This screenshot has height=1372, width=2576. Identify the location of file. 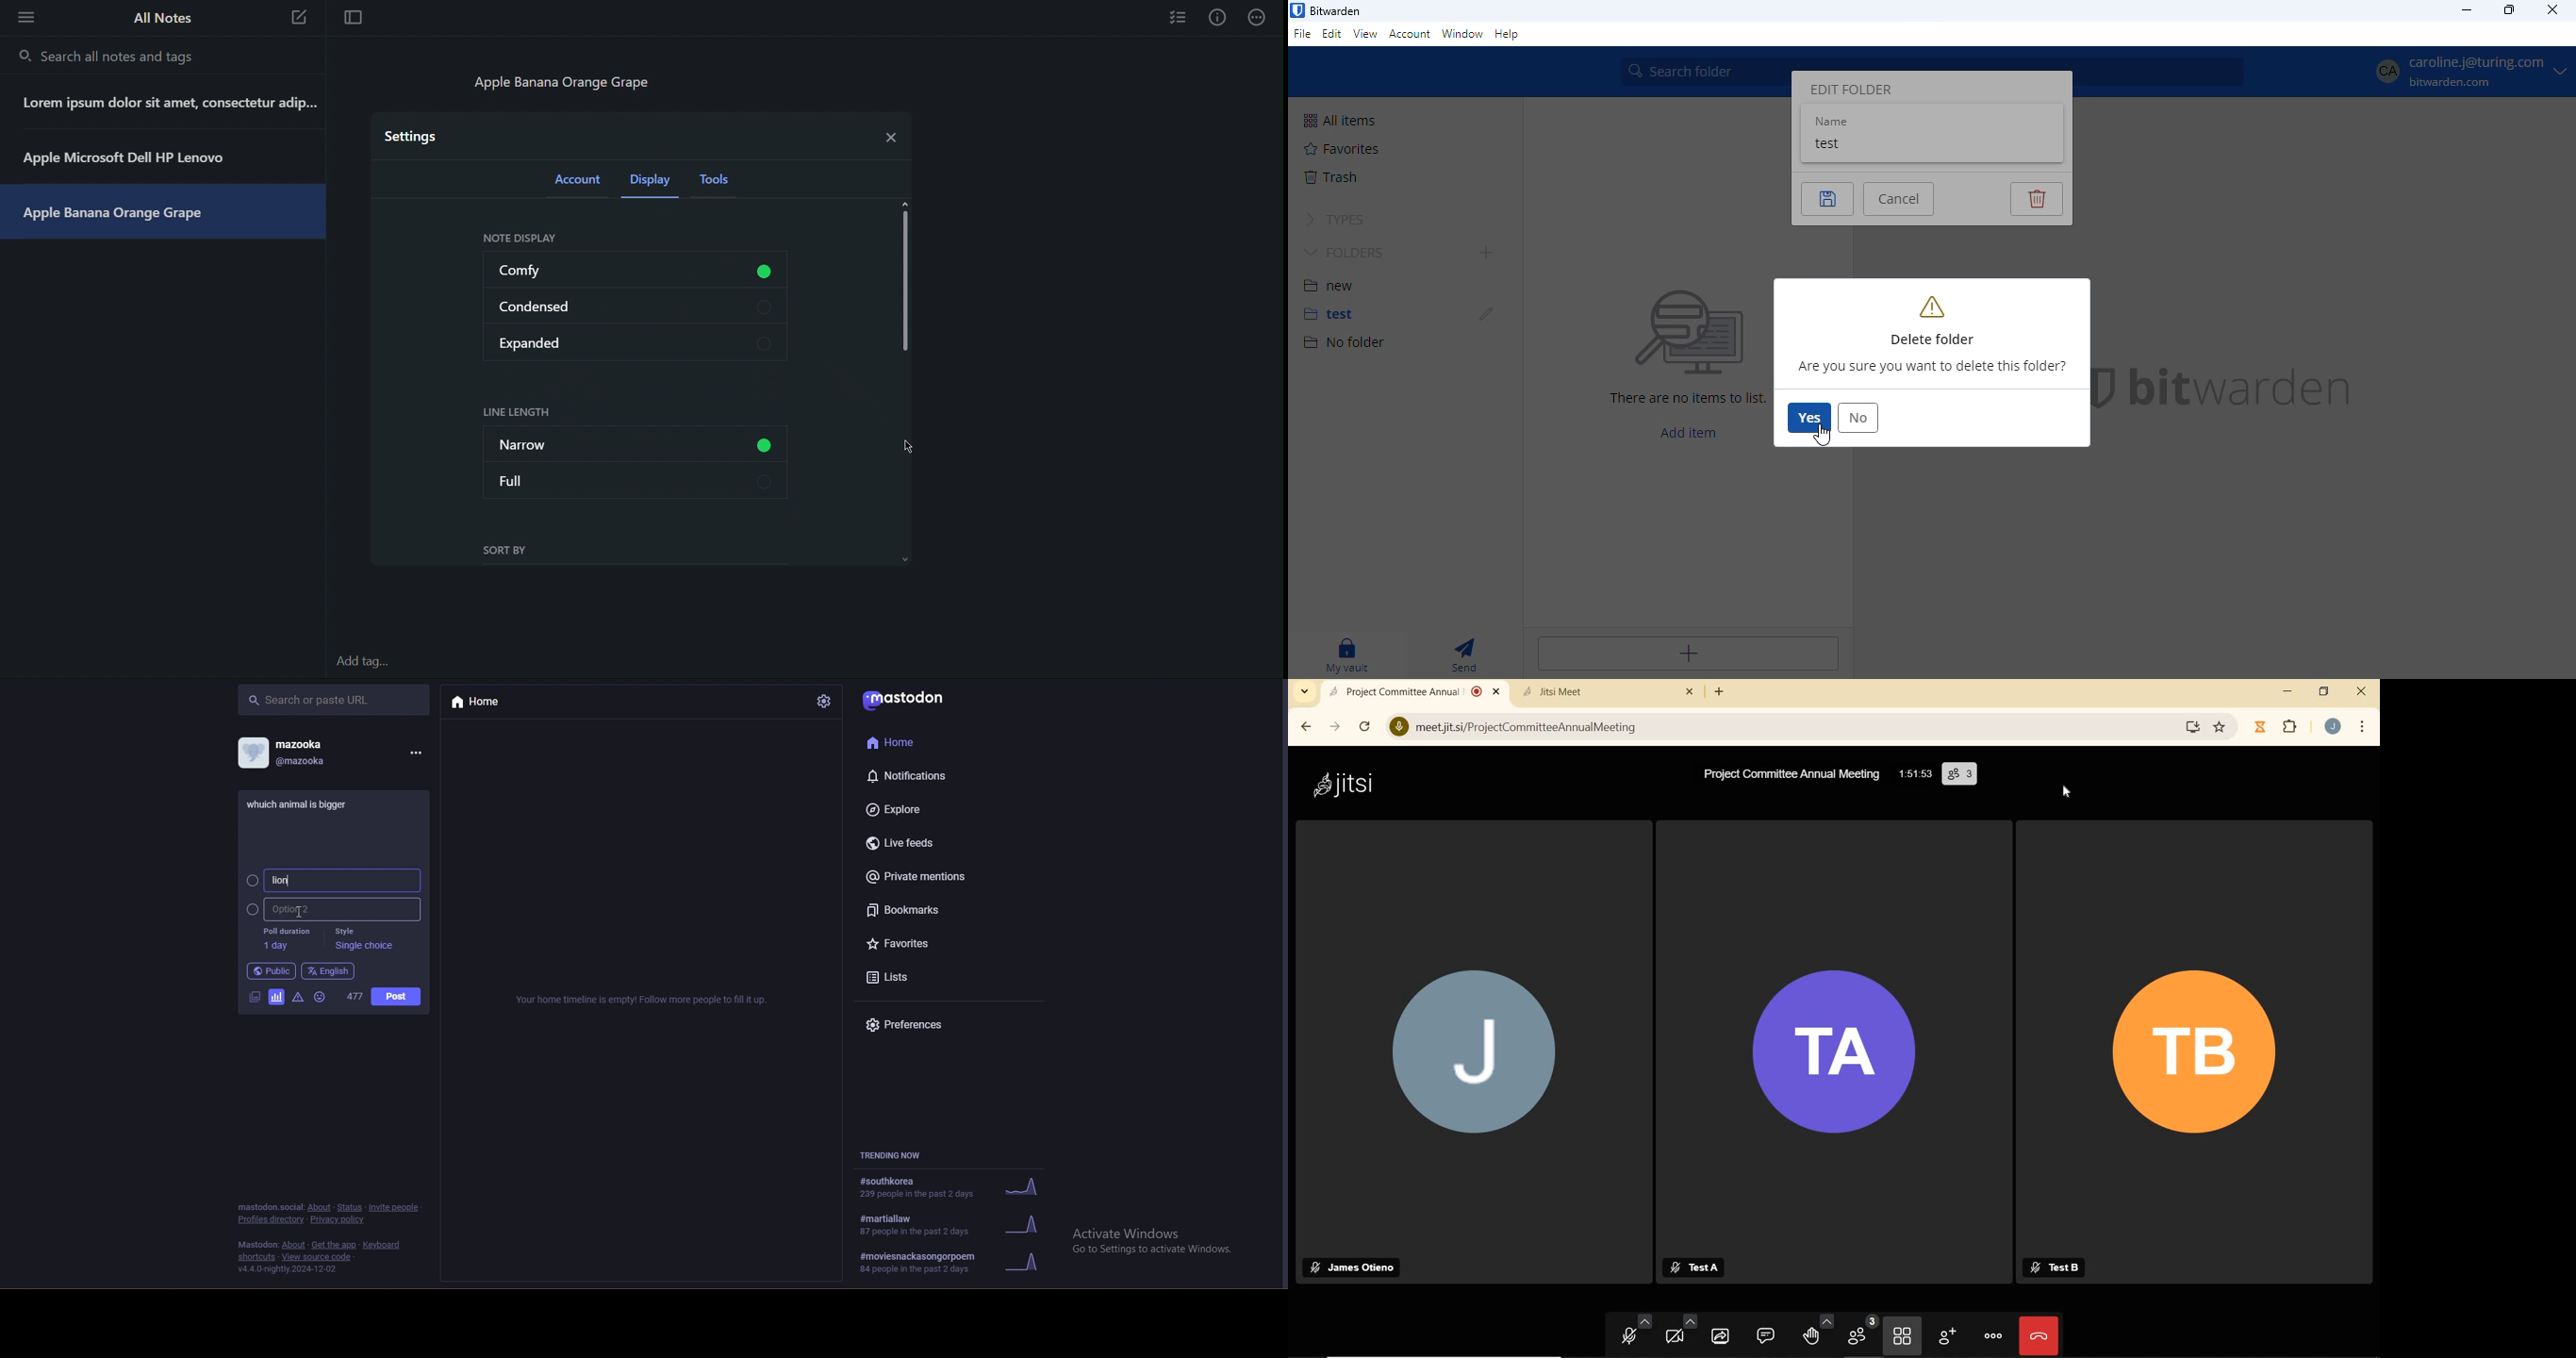
(1303, 34).